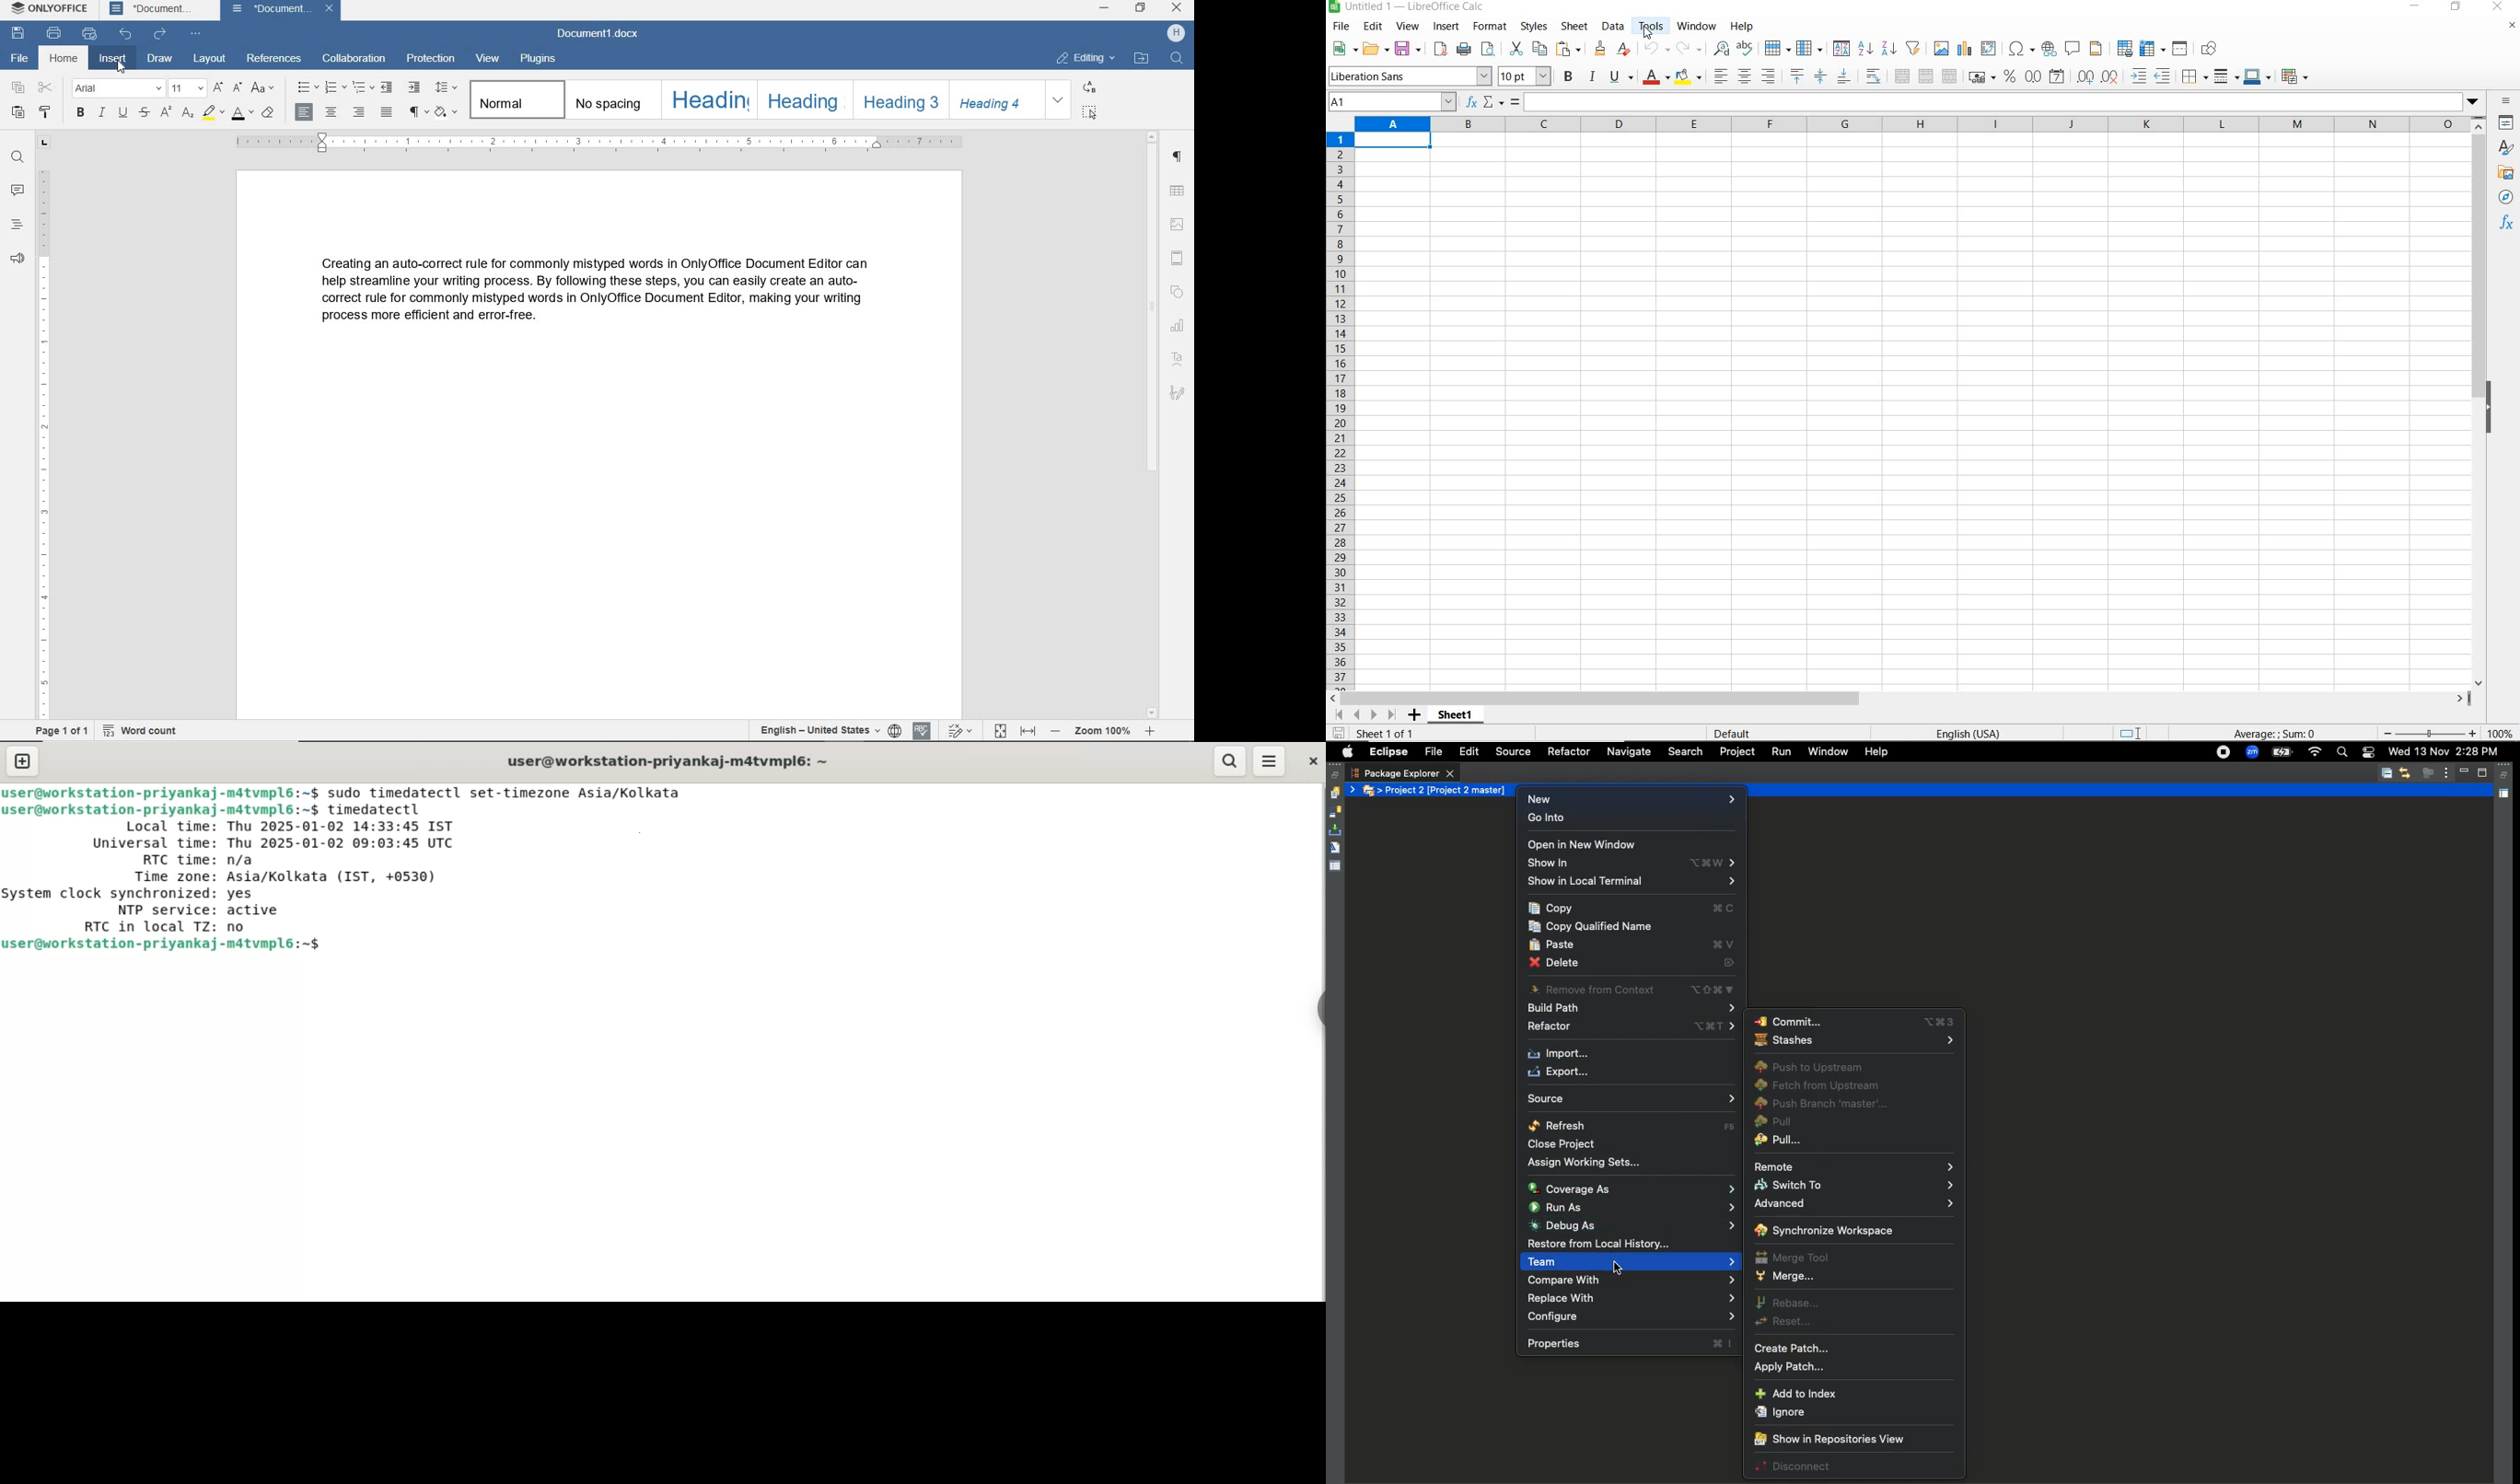 This screenshot has width=2520, height=1484. What do you see at coordinates (1743, 76) in the screenshot?
I see `align center` at bounding box center [1743, 76].